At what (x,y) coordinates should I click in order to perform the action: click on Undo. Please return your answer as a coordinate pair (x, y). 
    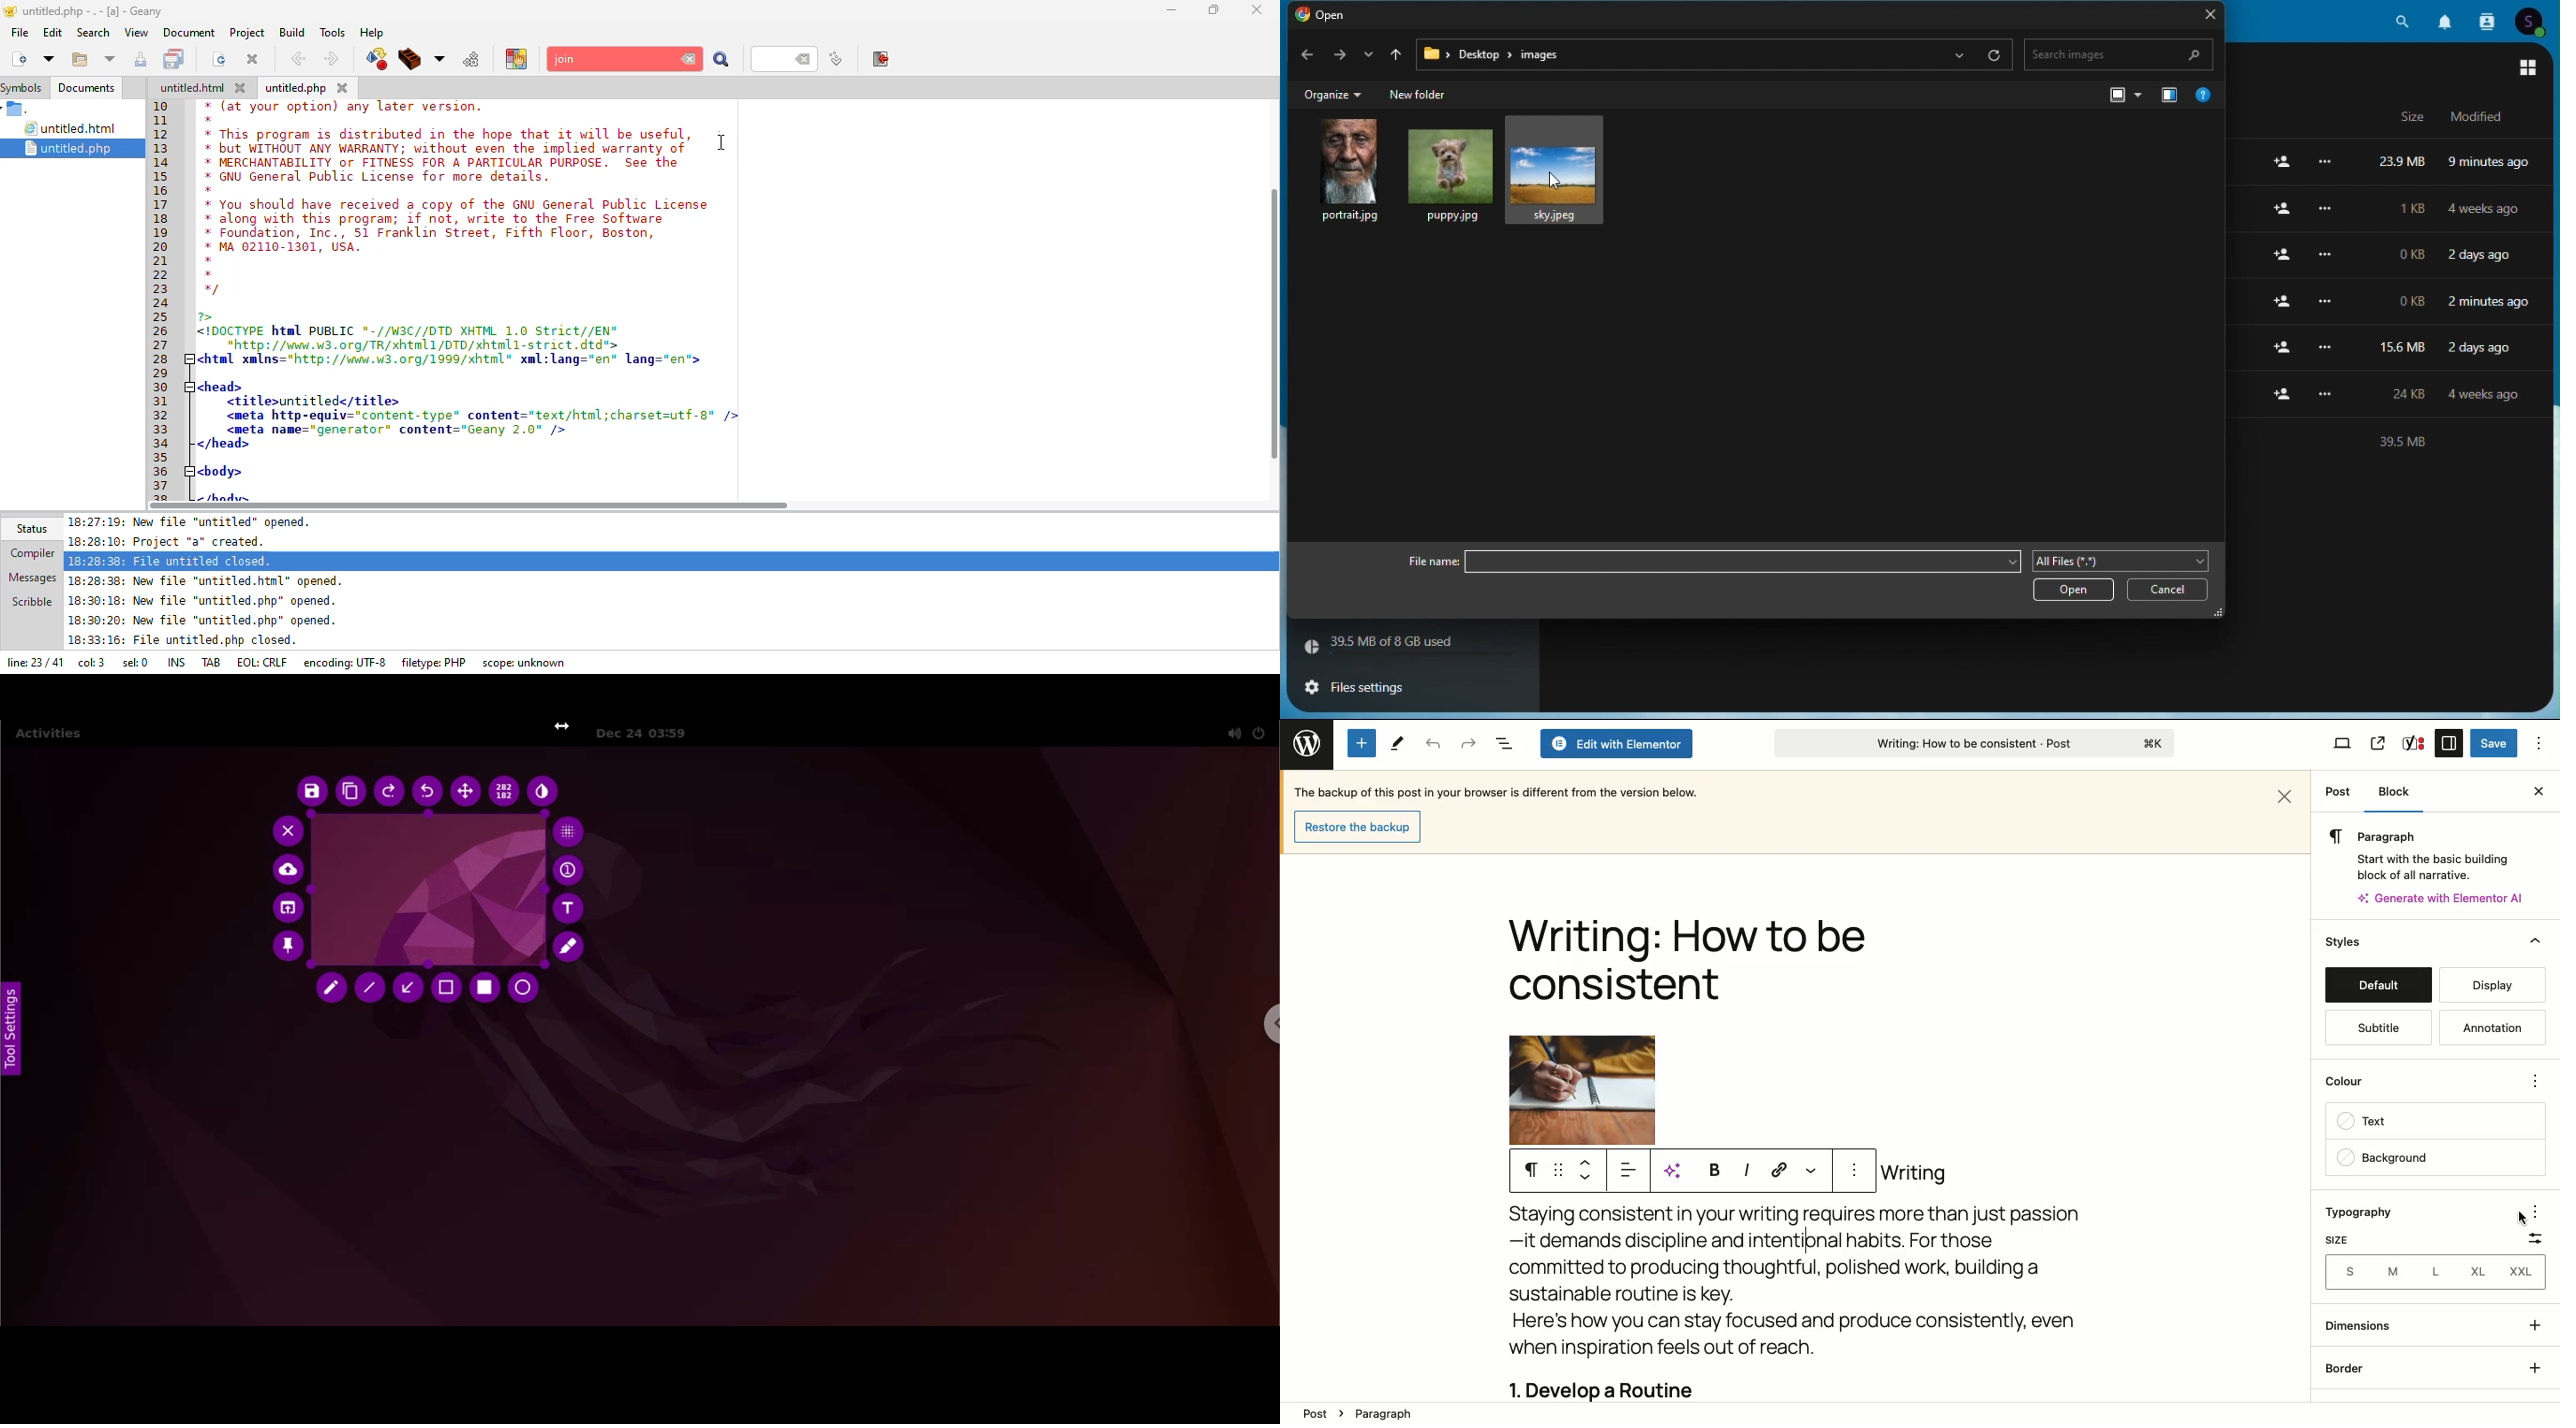
    Looking at the image, I should click on (1433, 744).